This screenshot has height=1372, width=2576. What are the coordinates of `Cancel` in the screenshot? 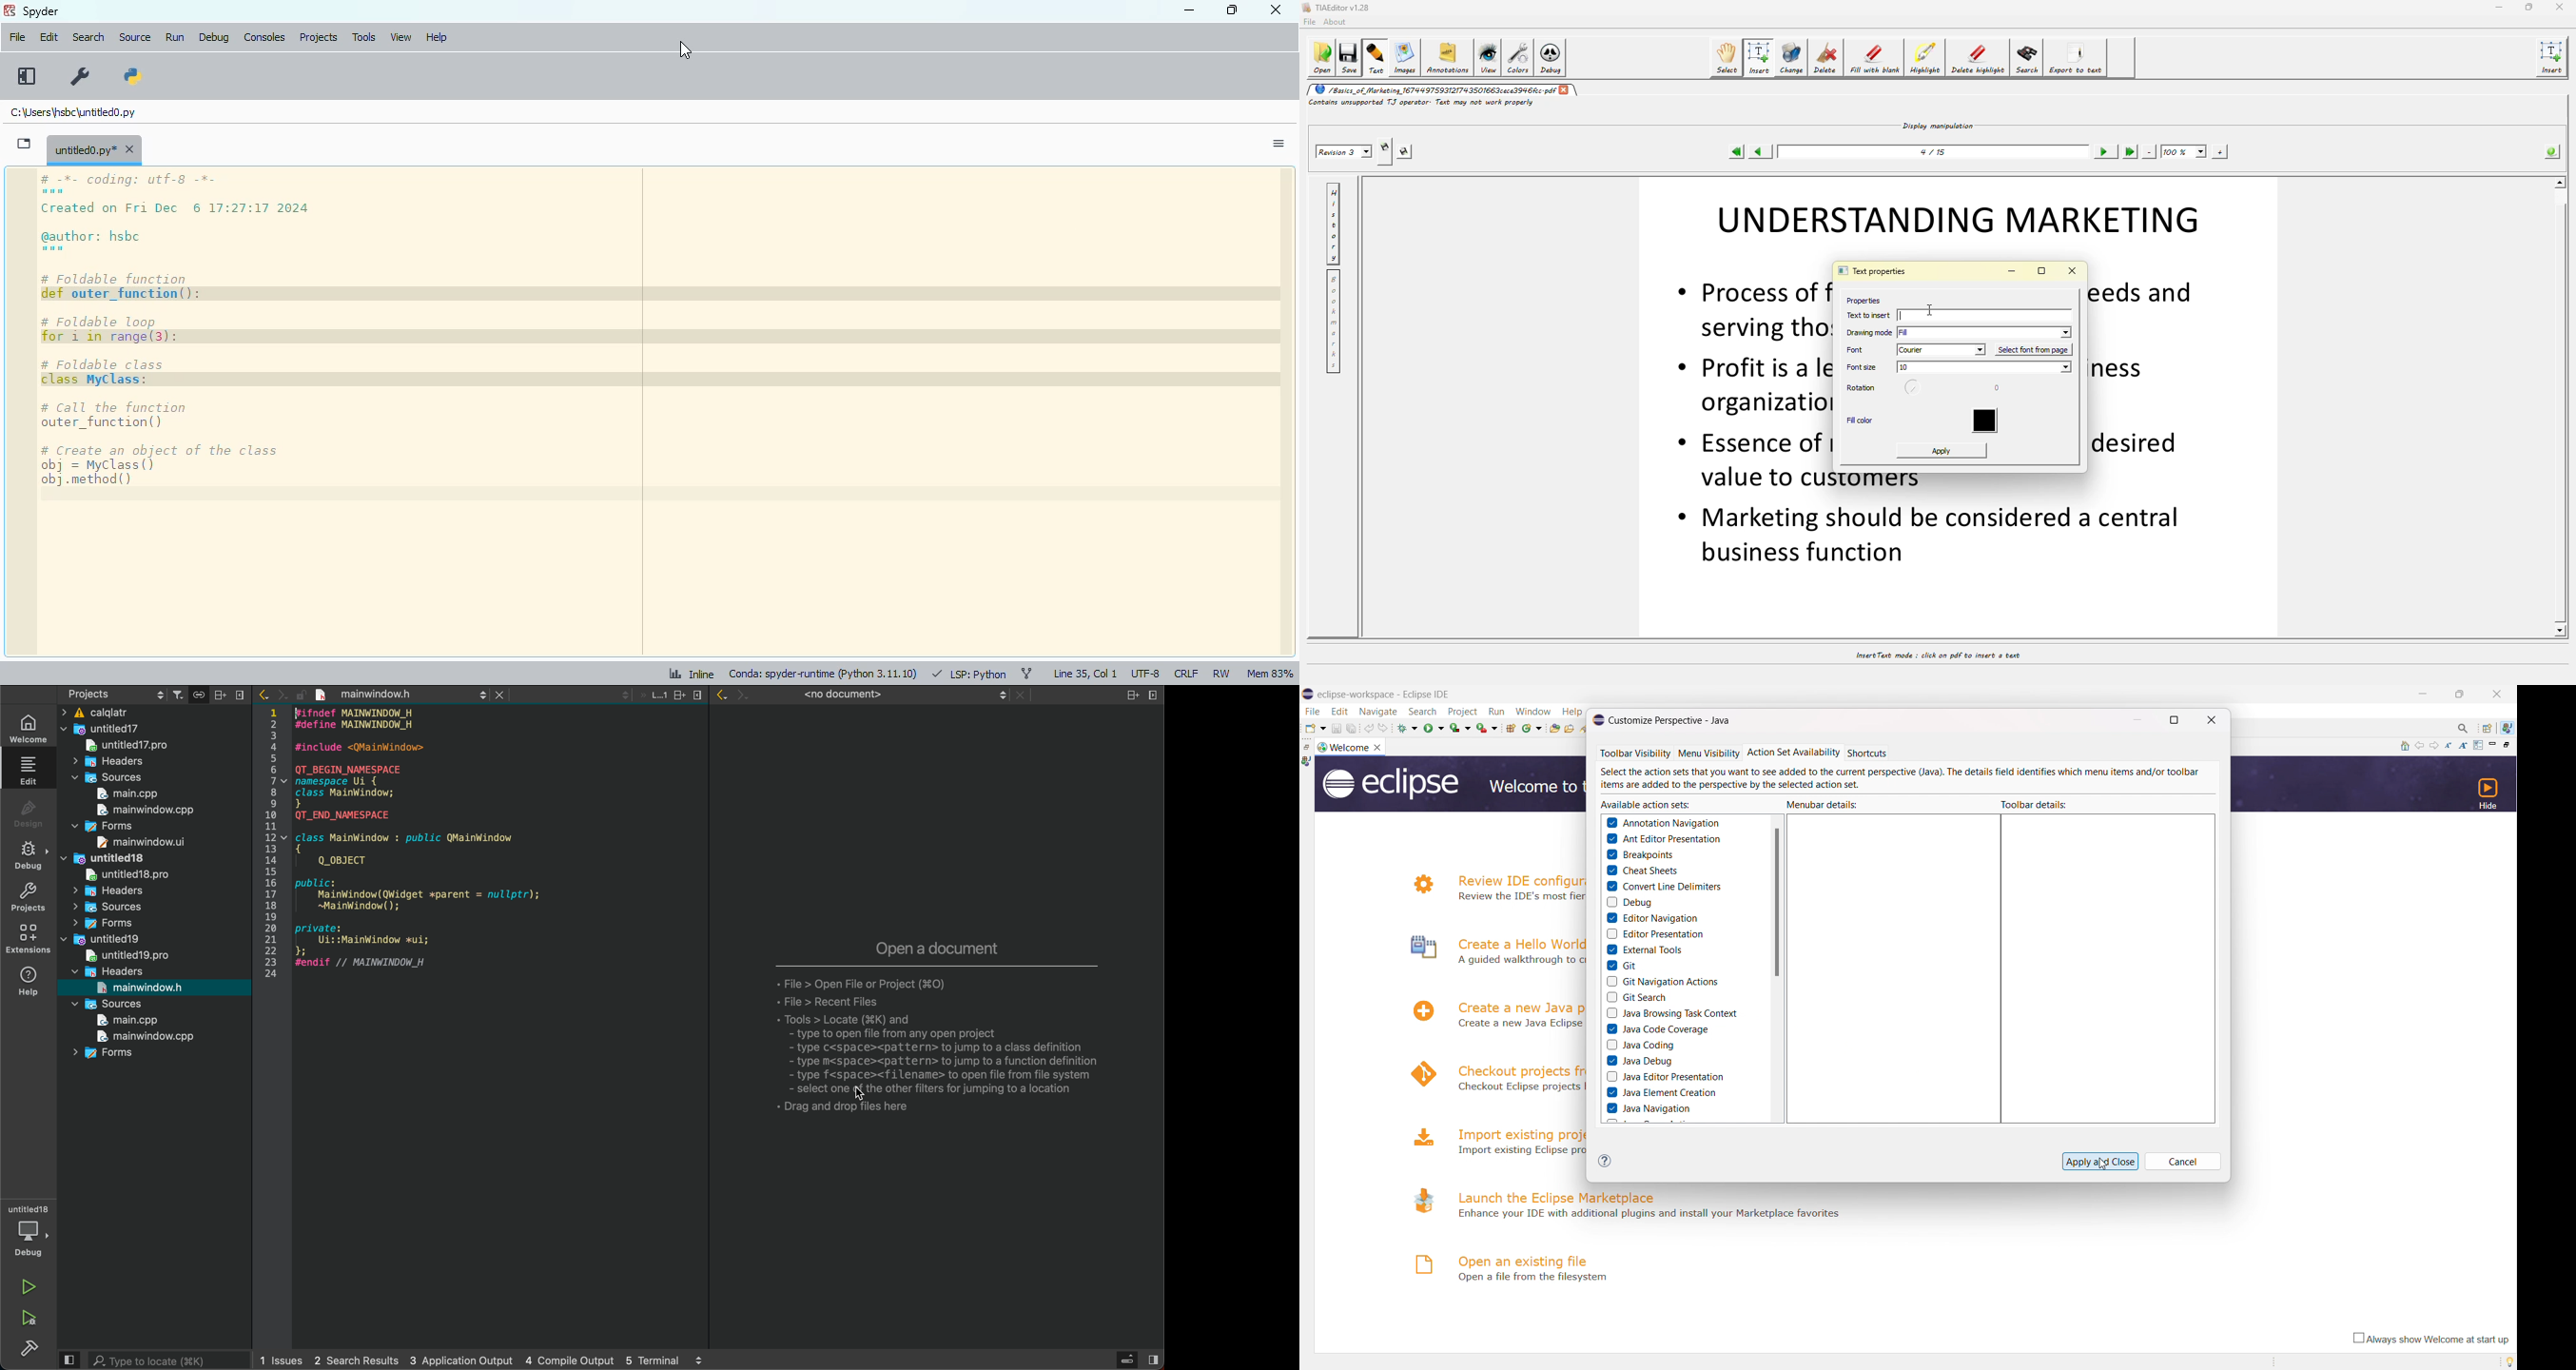 It's located at (2185, 1160).